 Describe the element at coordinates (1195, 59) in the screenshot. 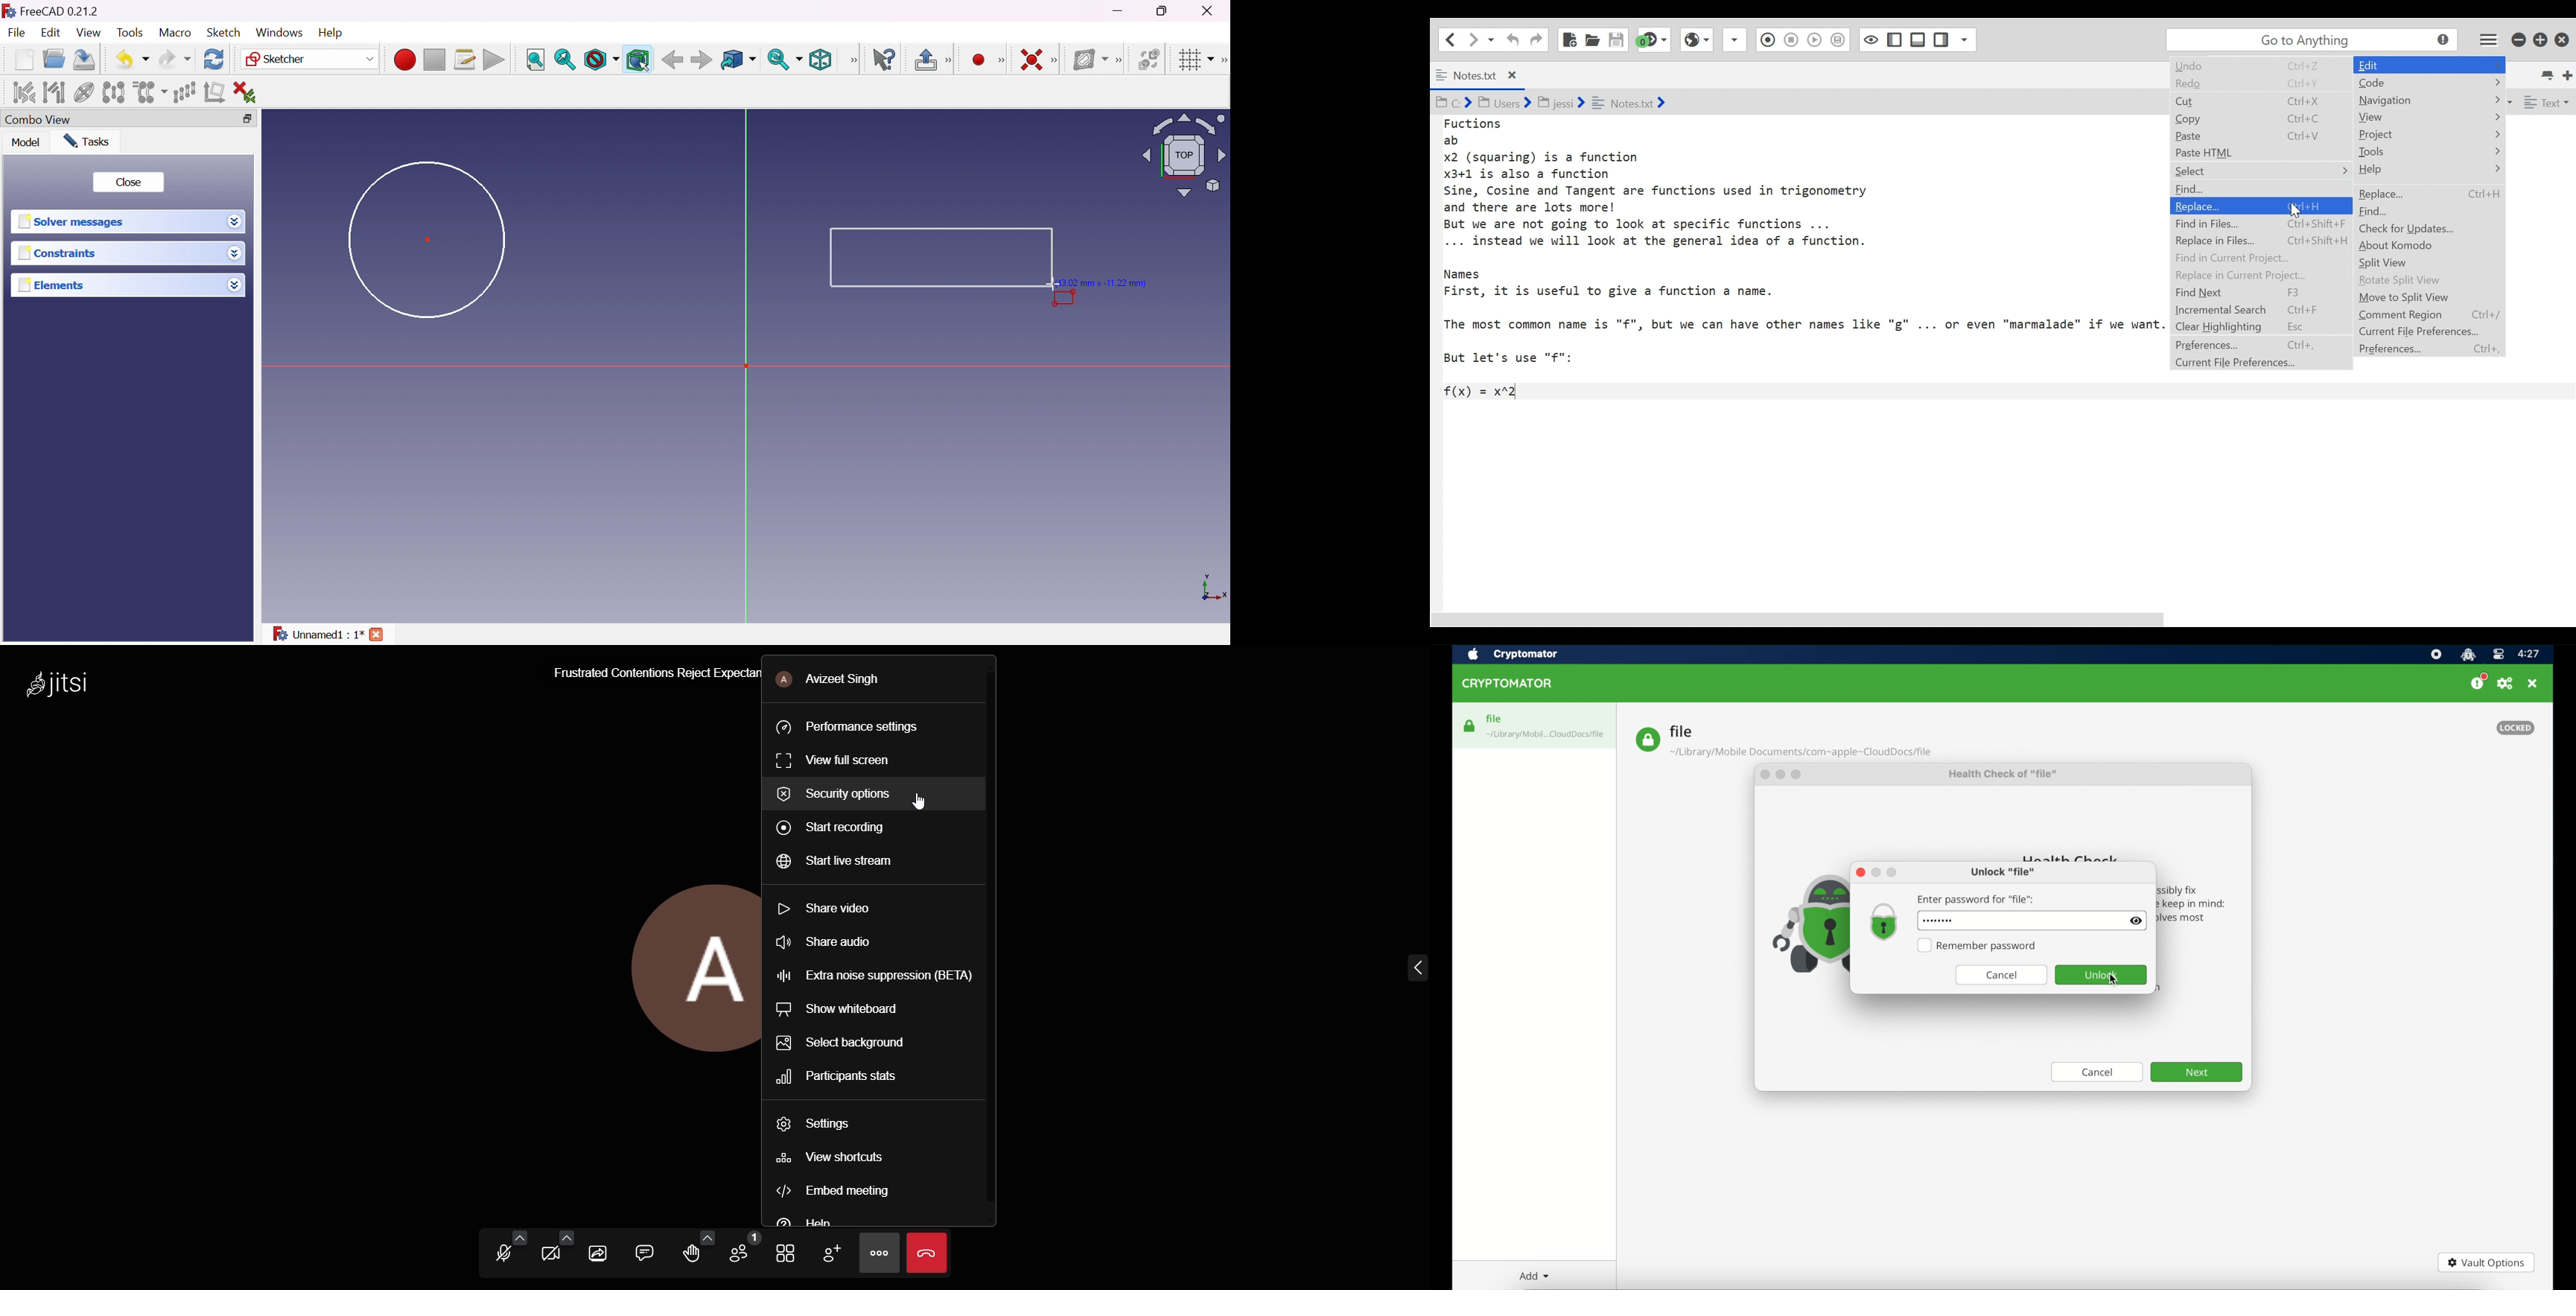

I see `Toggle grid` at that location.